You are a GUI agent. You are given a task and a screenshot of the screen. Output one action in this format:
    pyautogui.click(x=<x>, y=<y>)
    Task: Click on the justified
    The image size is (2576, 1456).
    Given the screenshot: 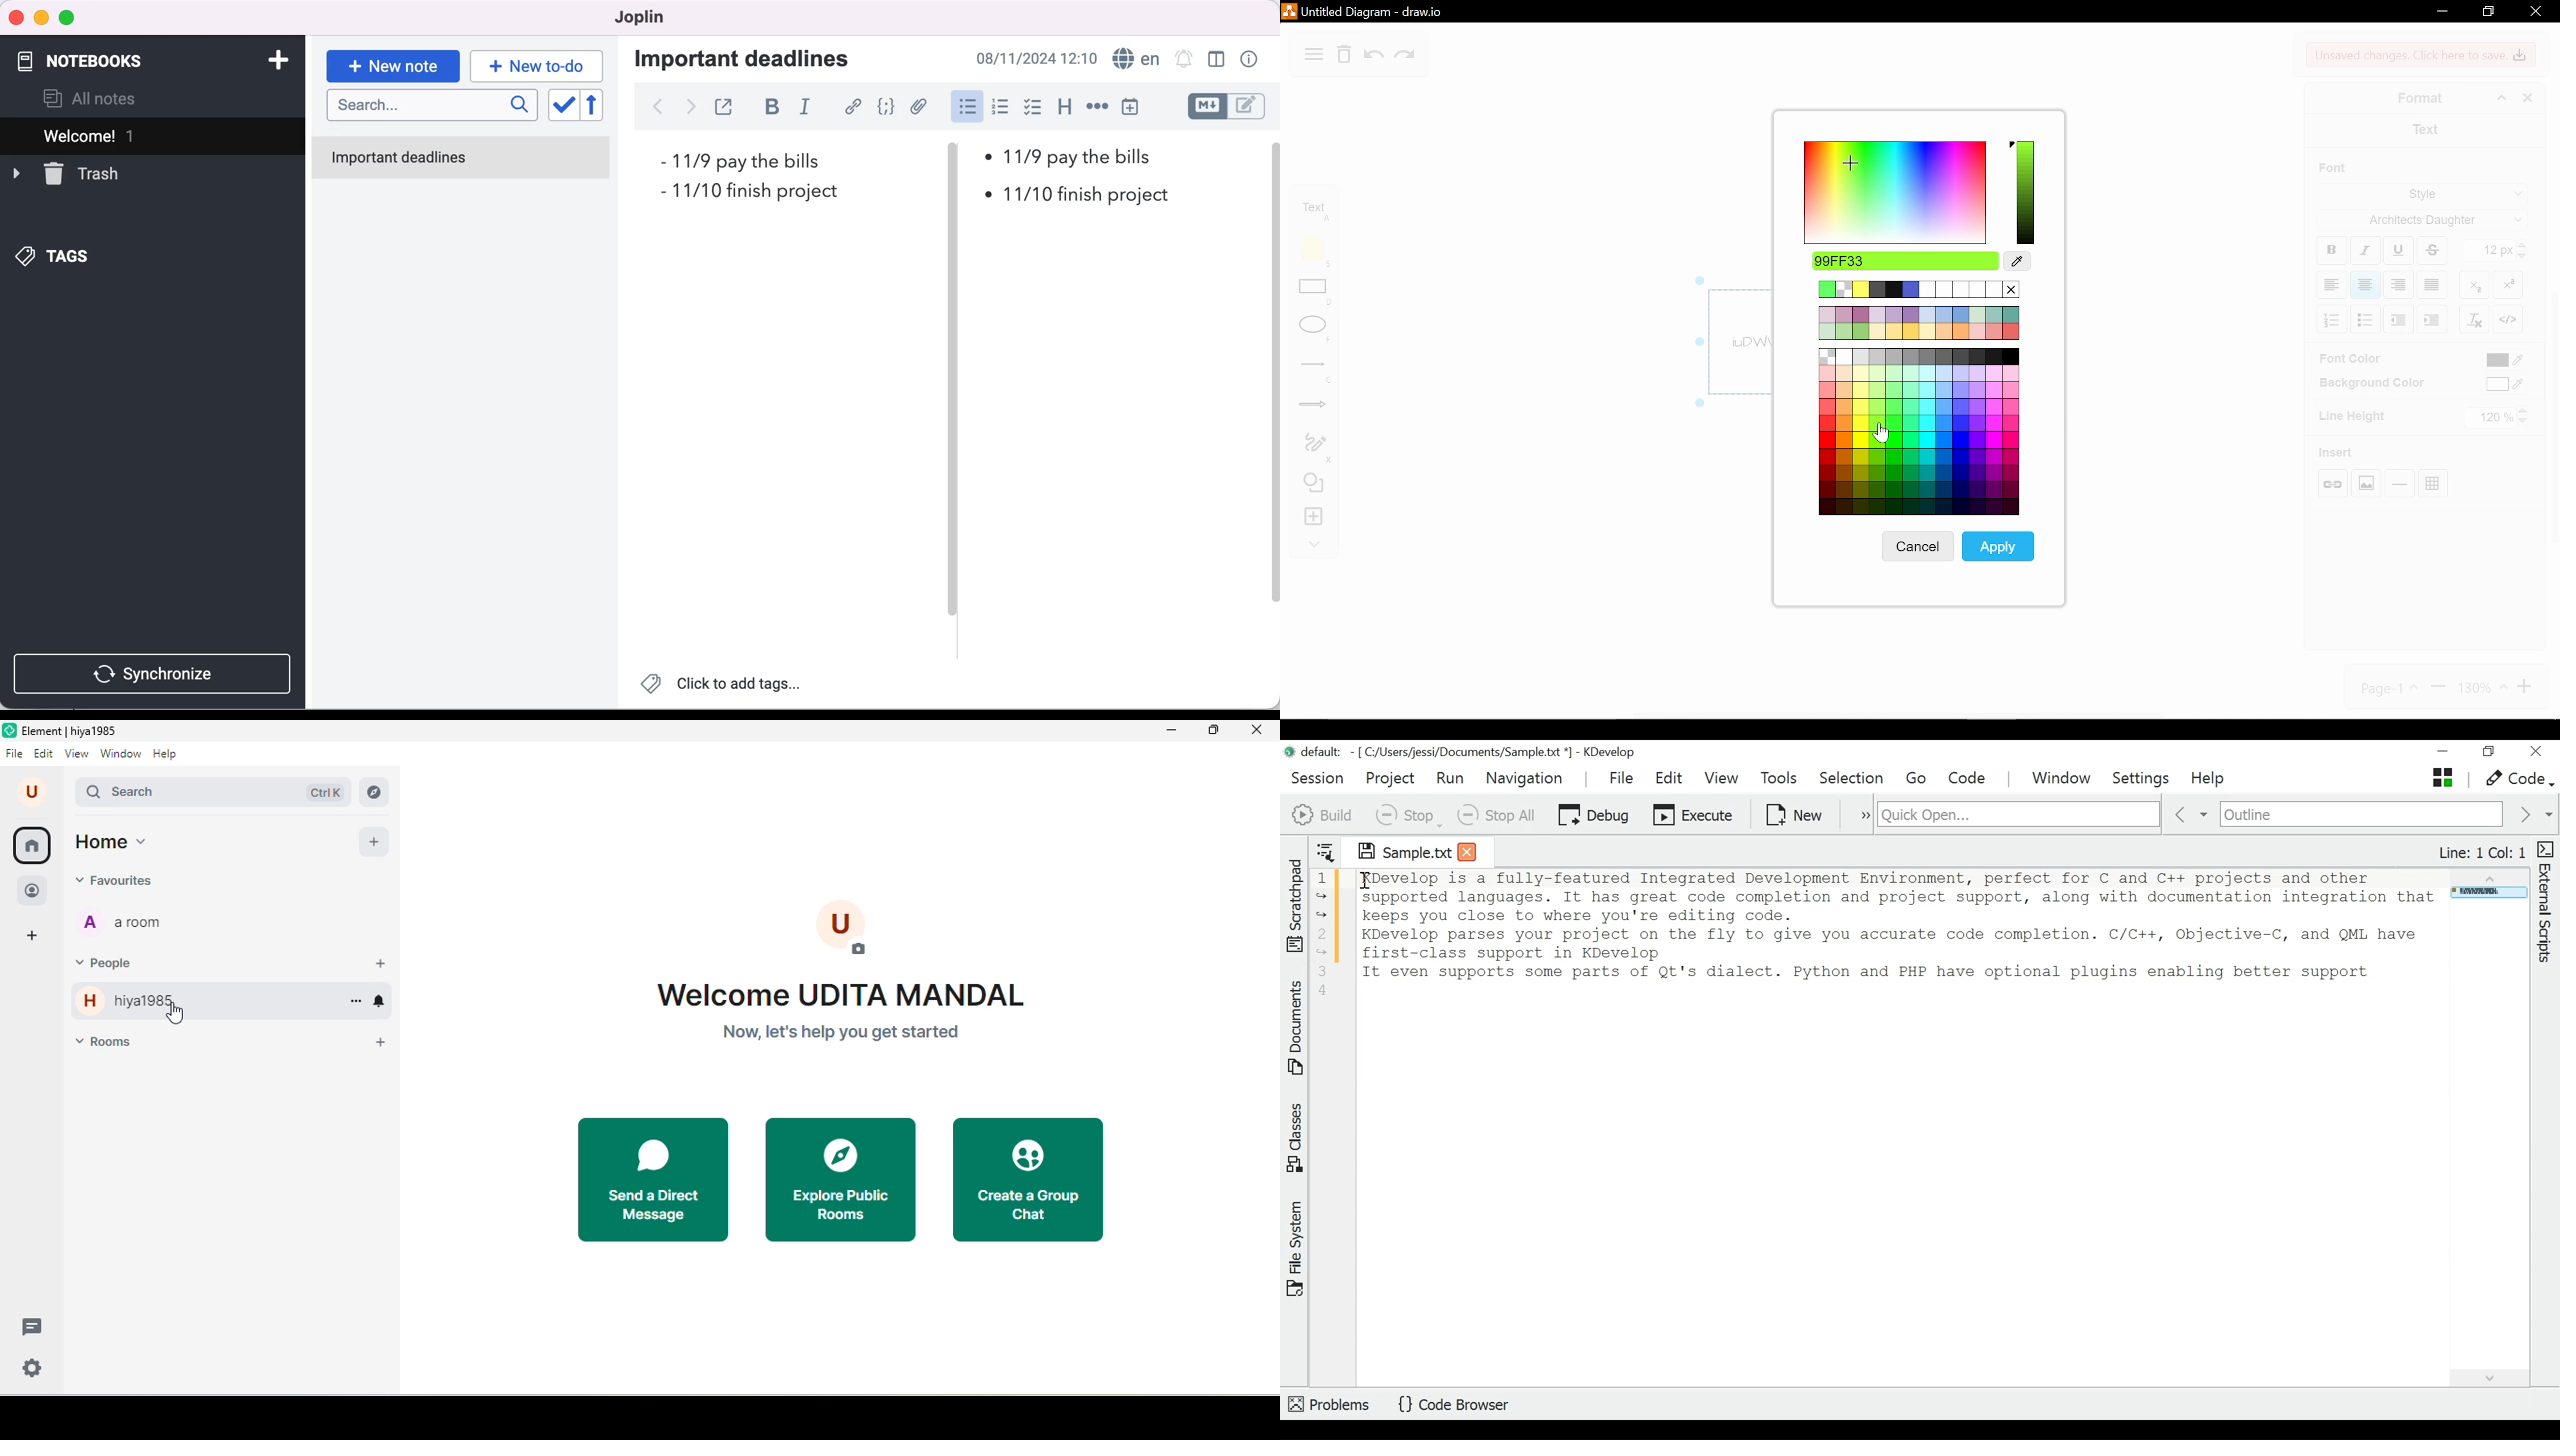 What is the action you would take?
    pyautogui.click(x=2434, y=284)
    